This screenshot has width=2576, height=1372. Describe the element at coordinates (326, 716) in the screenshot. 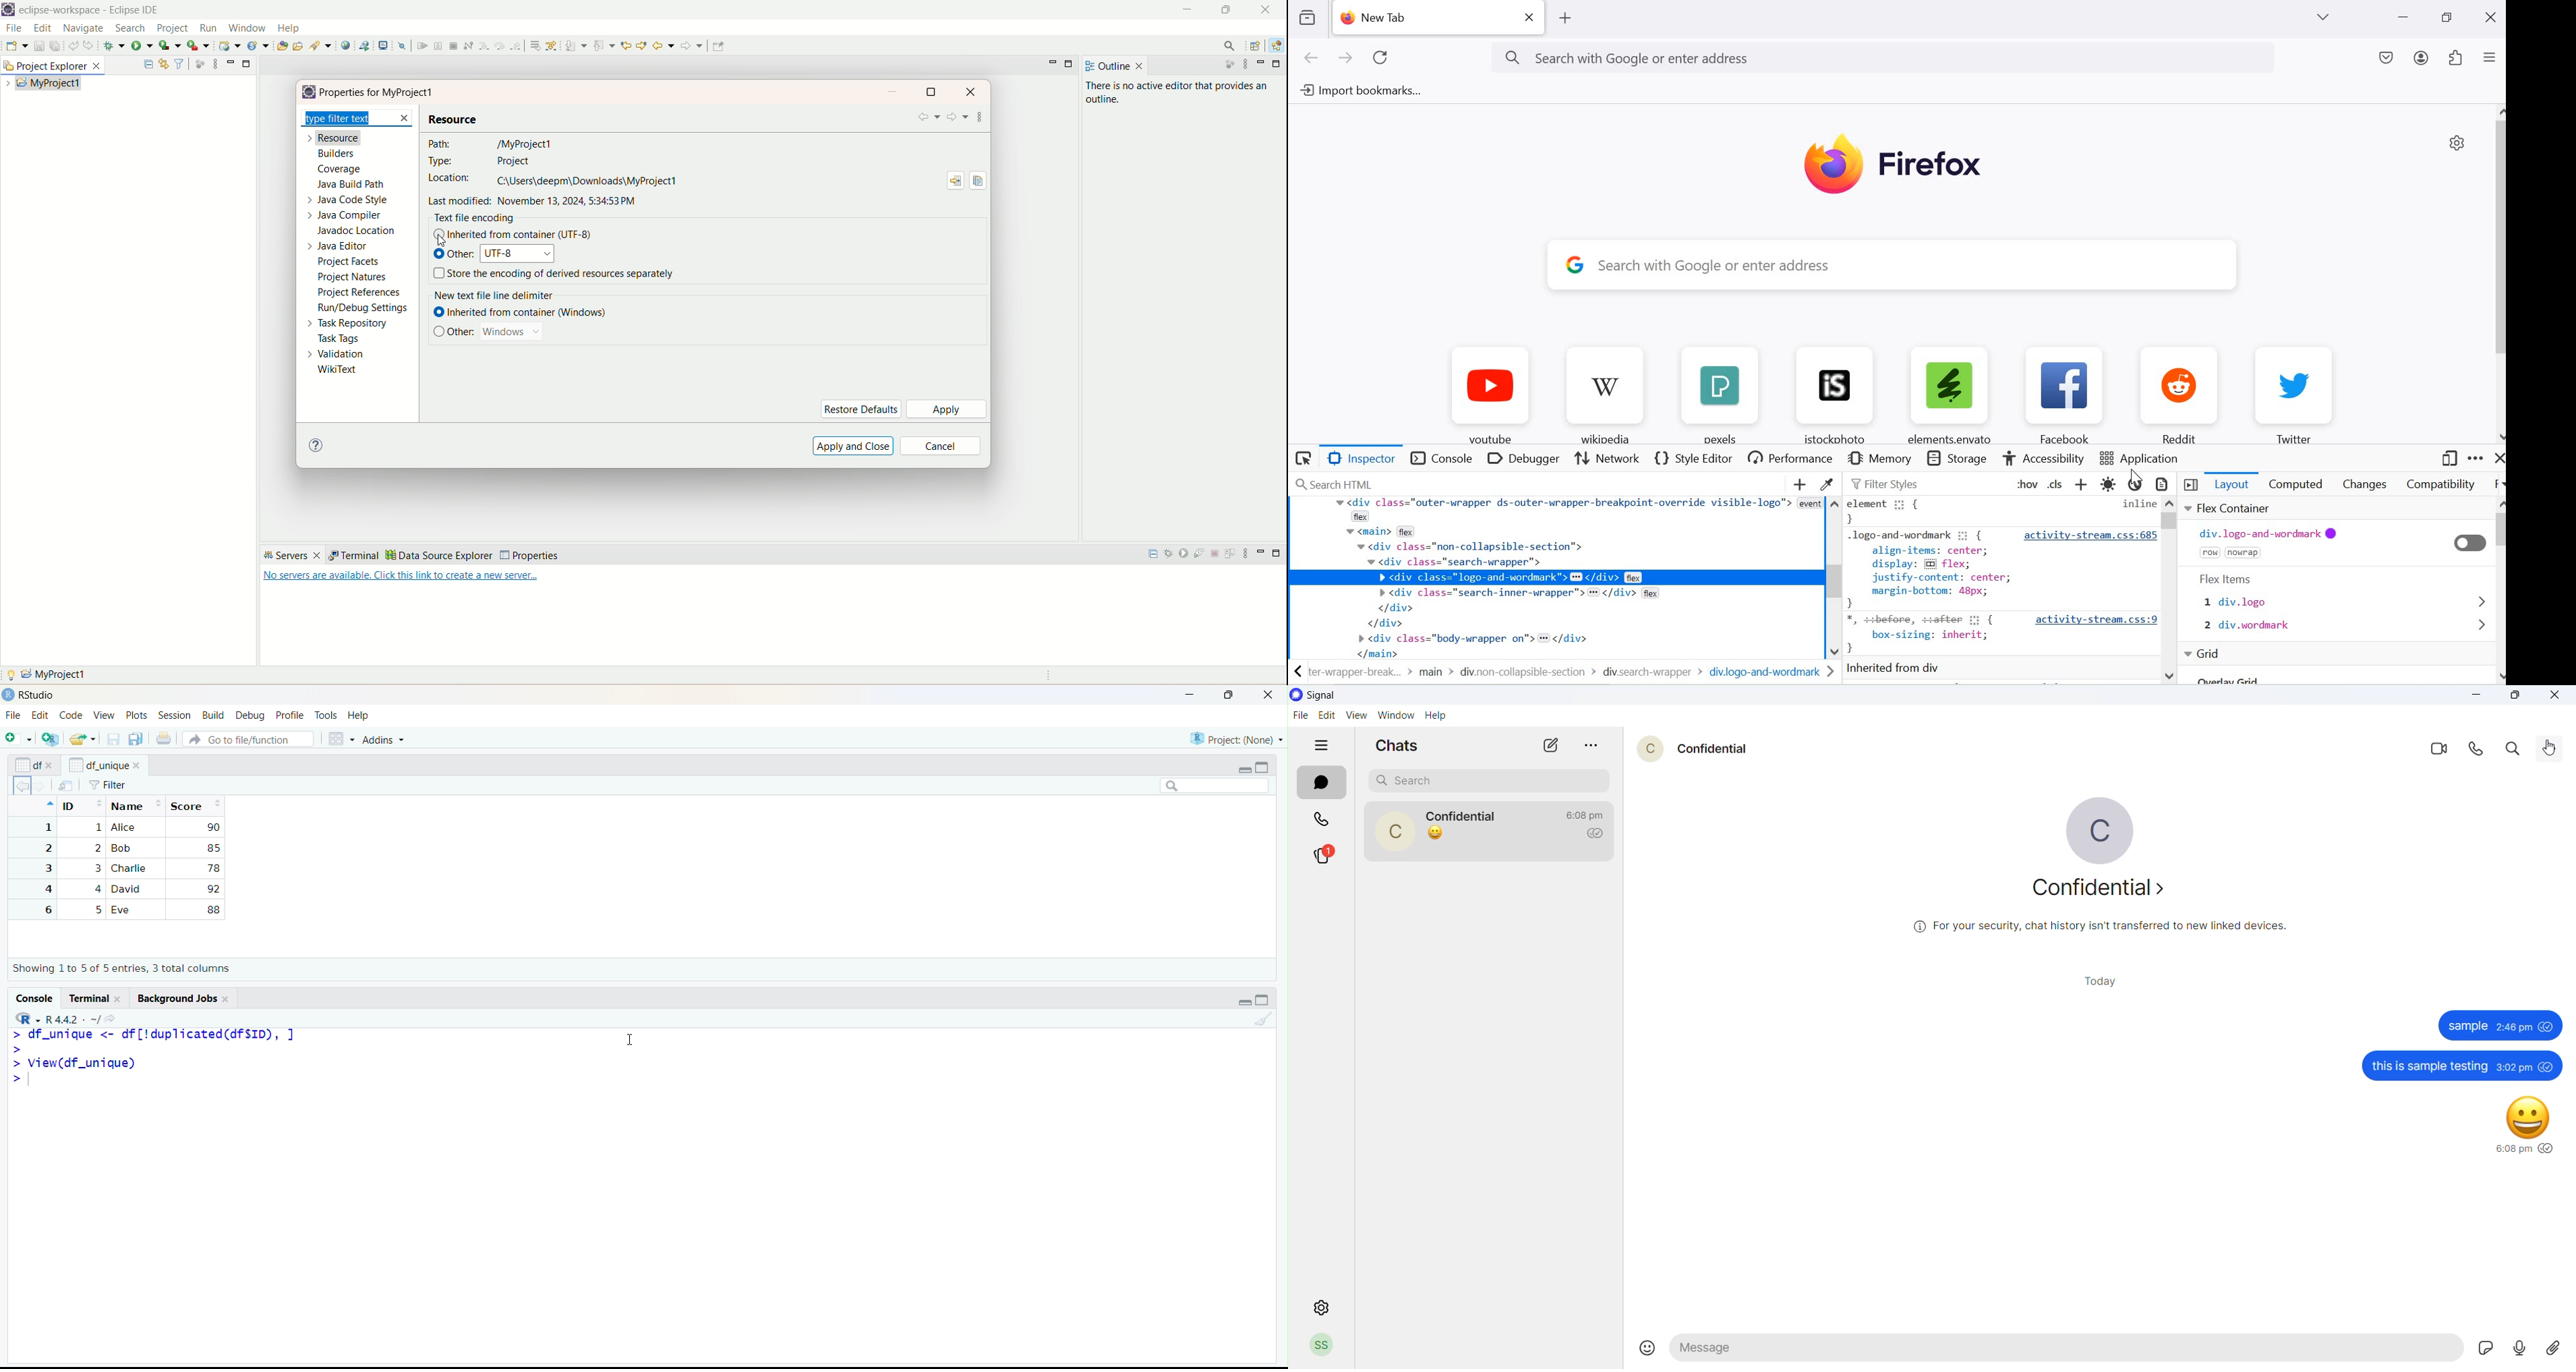

I see `Tools` at that location.